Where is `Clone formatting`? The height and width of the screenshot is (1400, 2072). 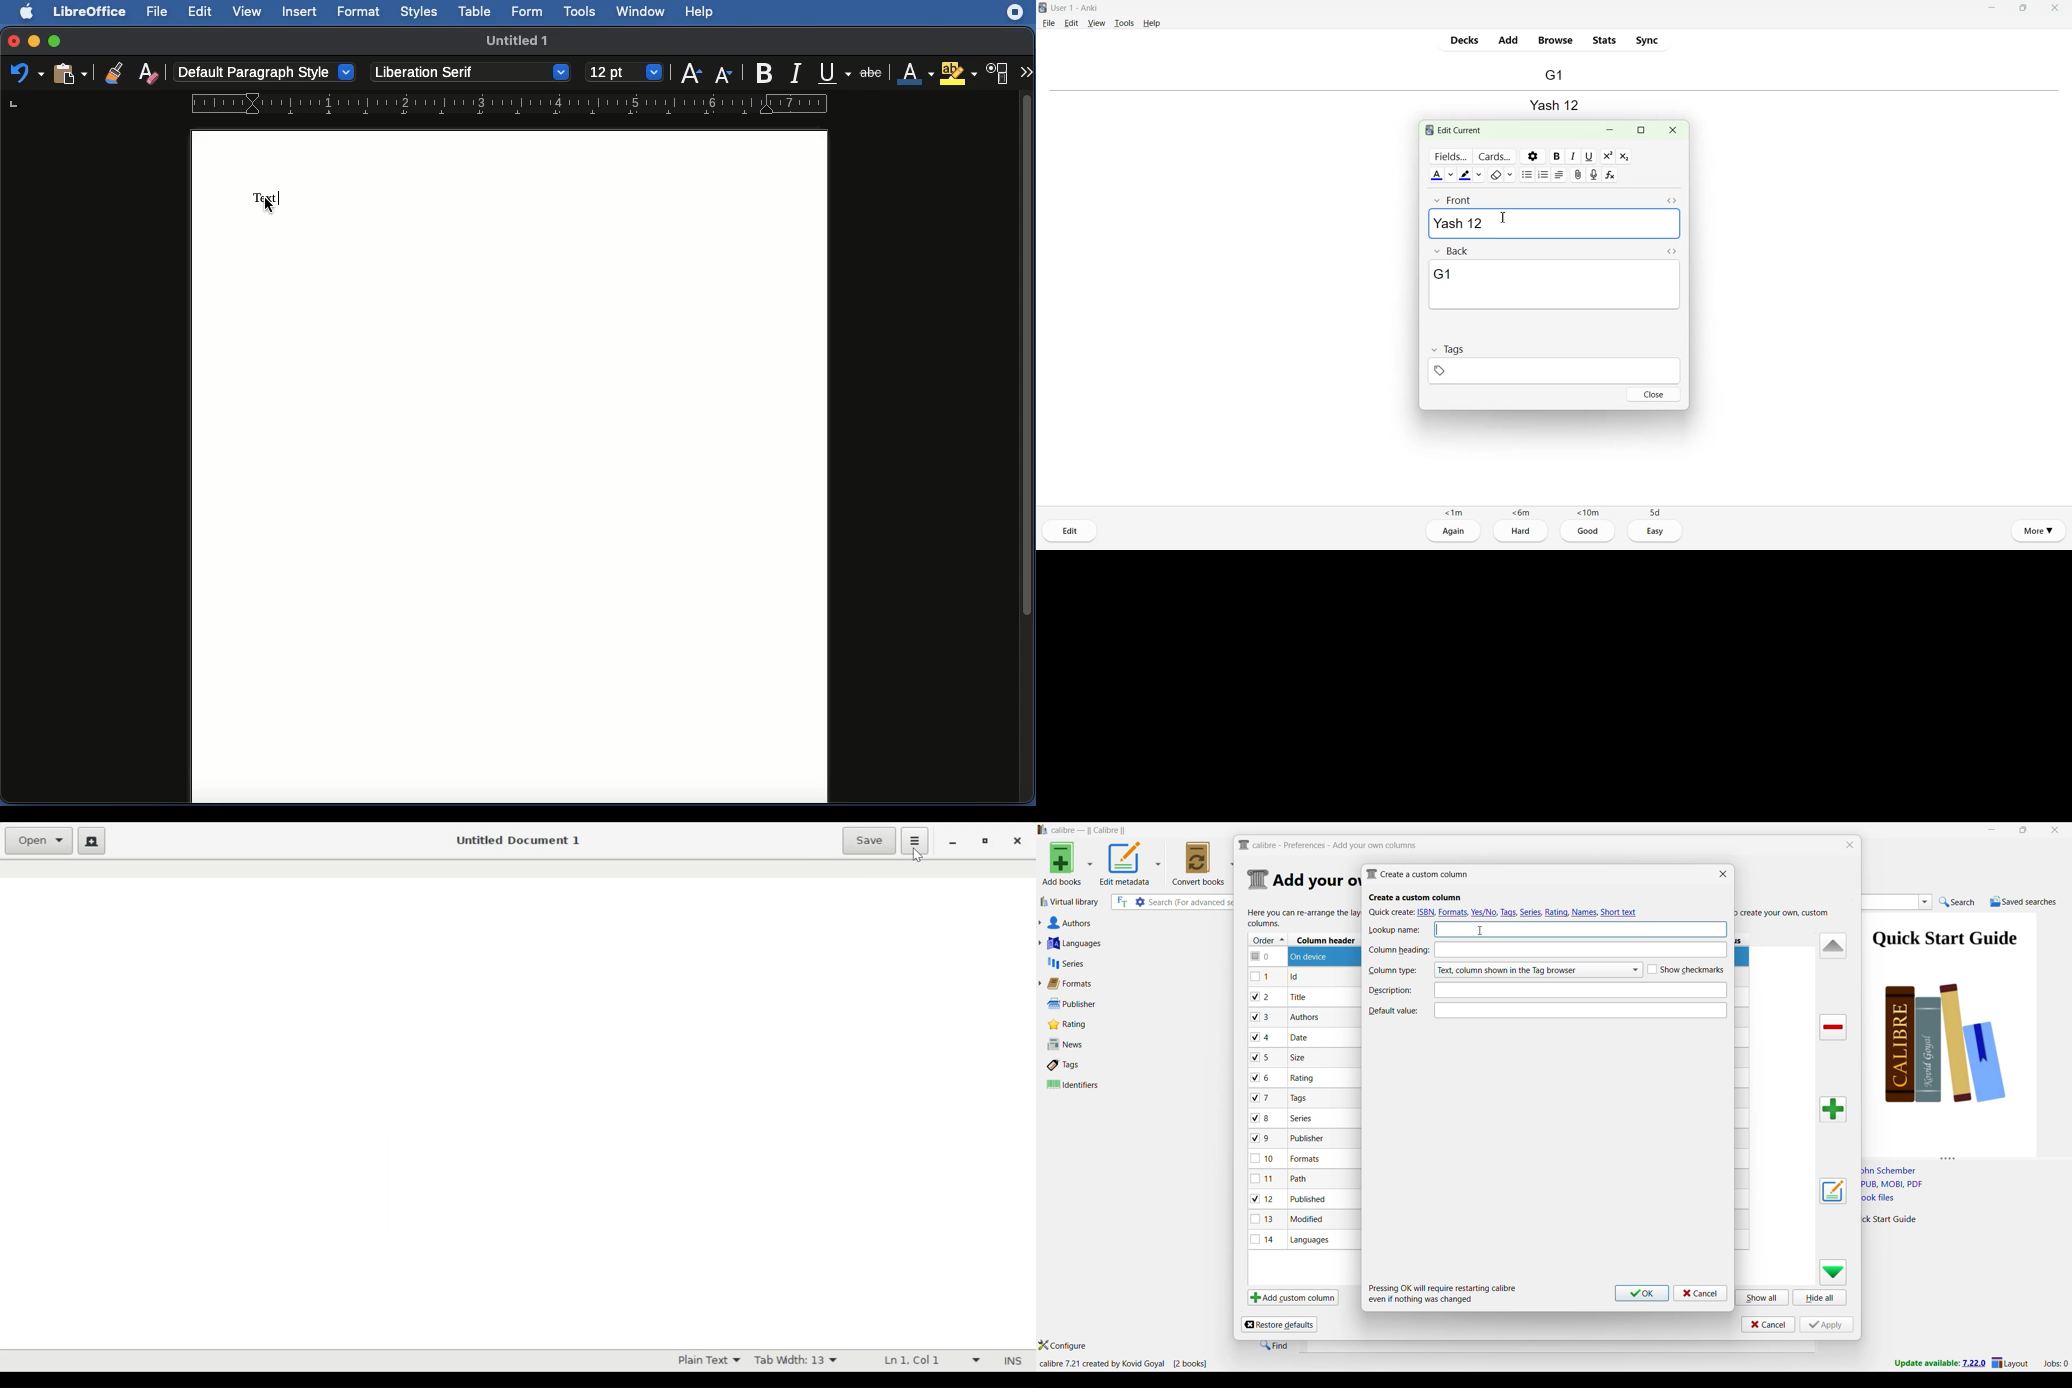 Clone formatting is located at coordinates (113, 70).